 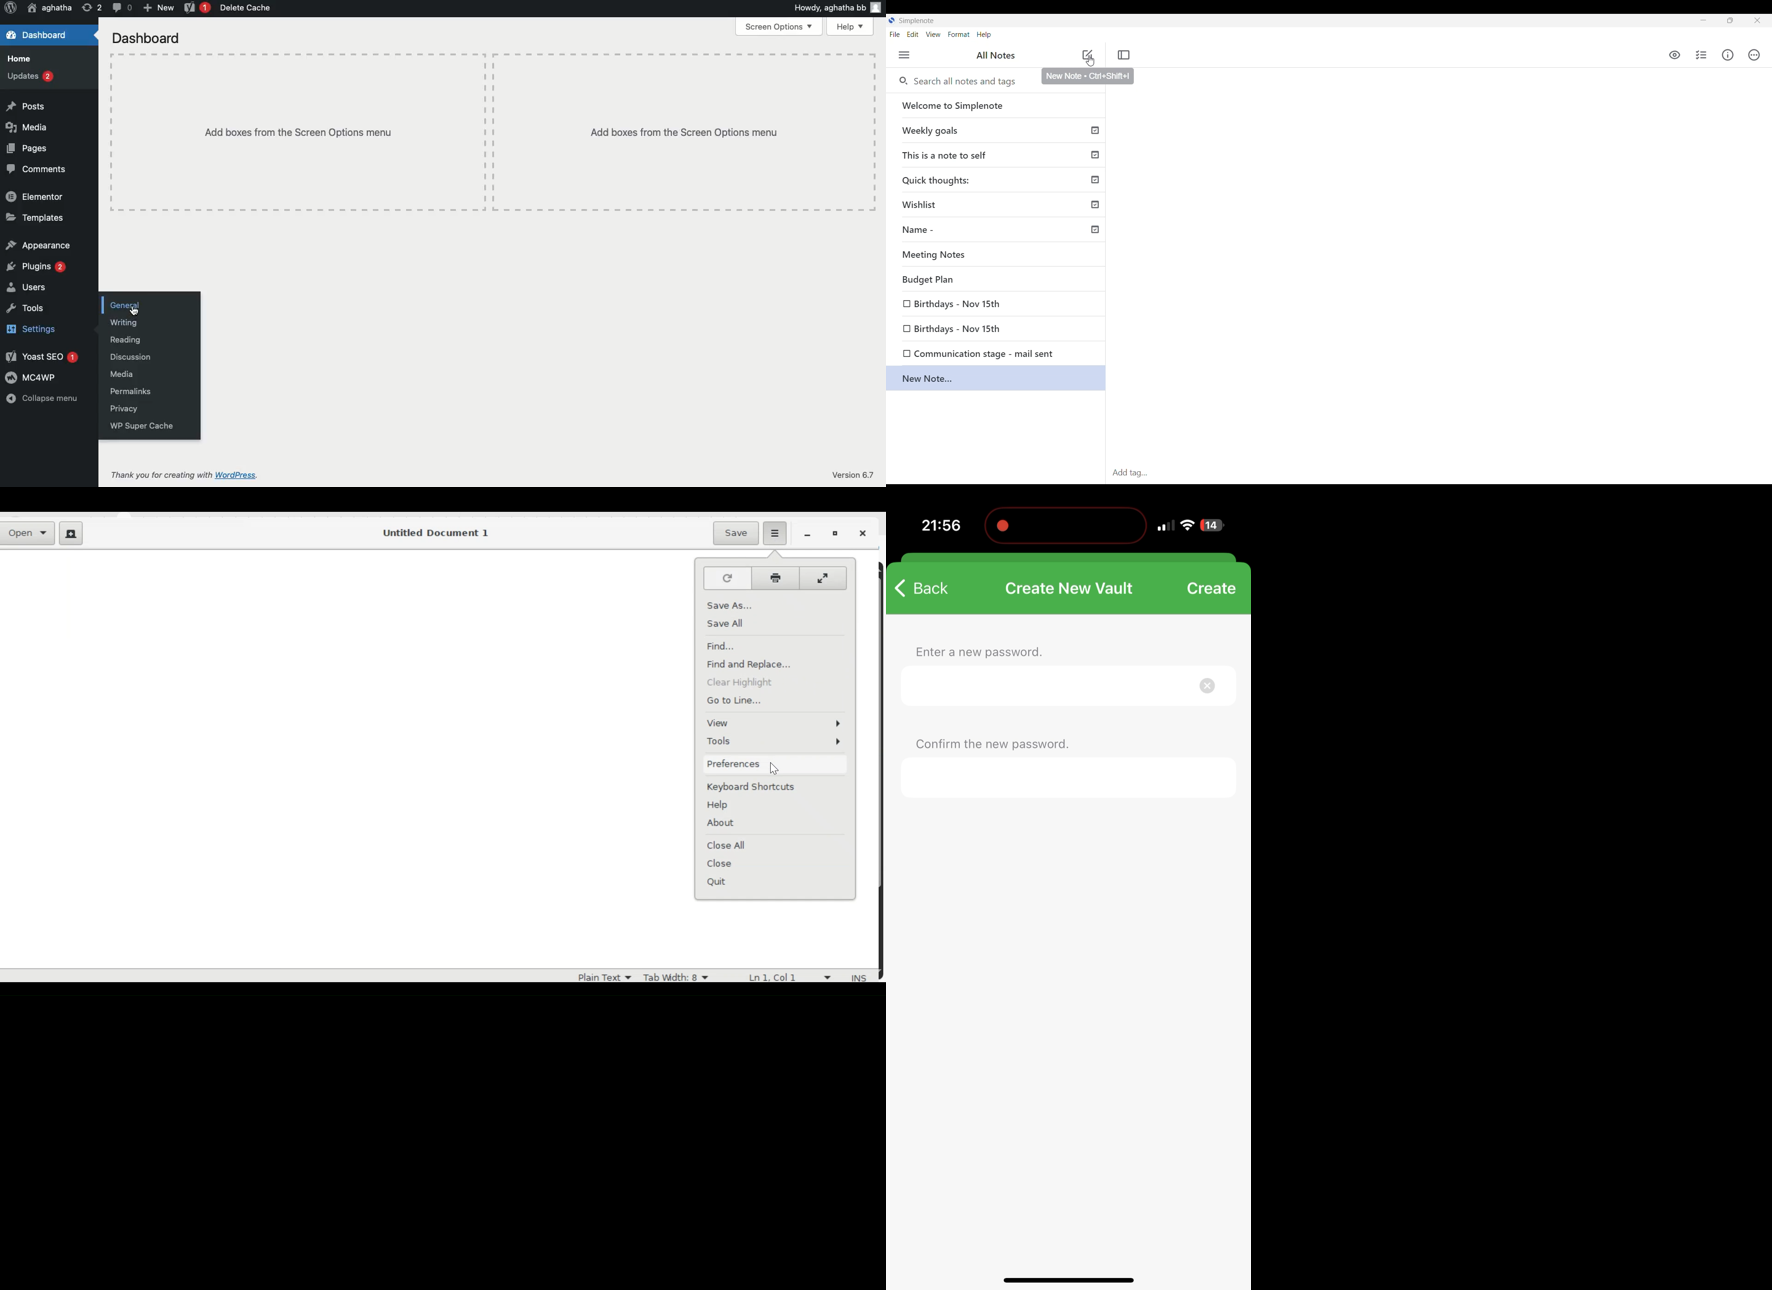 What do you see at coordinates (1439, 473) in the screenshot?
I see `Click to type in tag` at bounding box center [1439, 473].